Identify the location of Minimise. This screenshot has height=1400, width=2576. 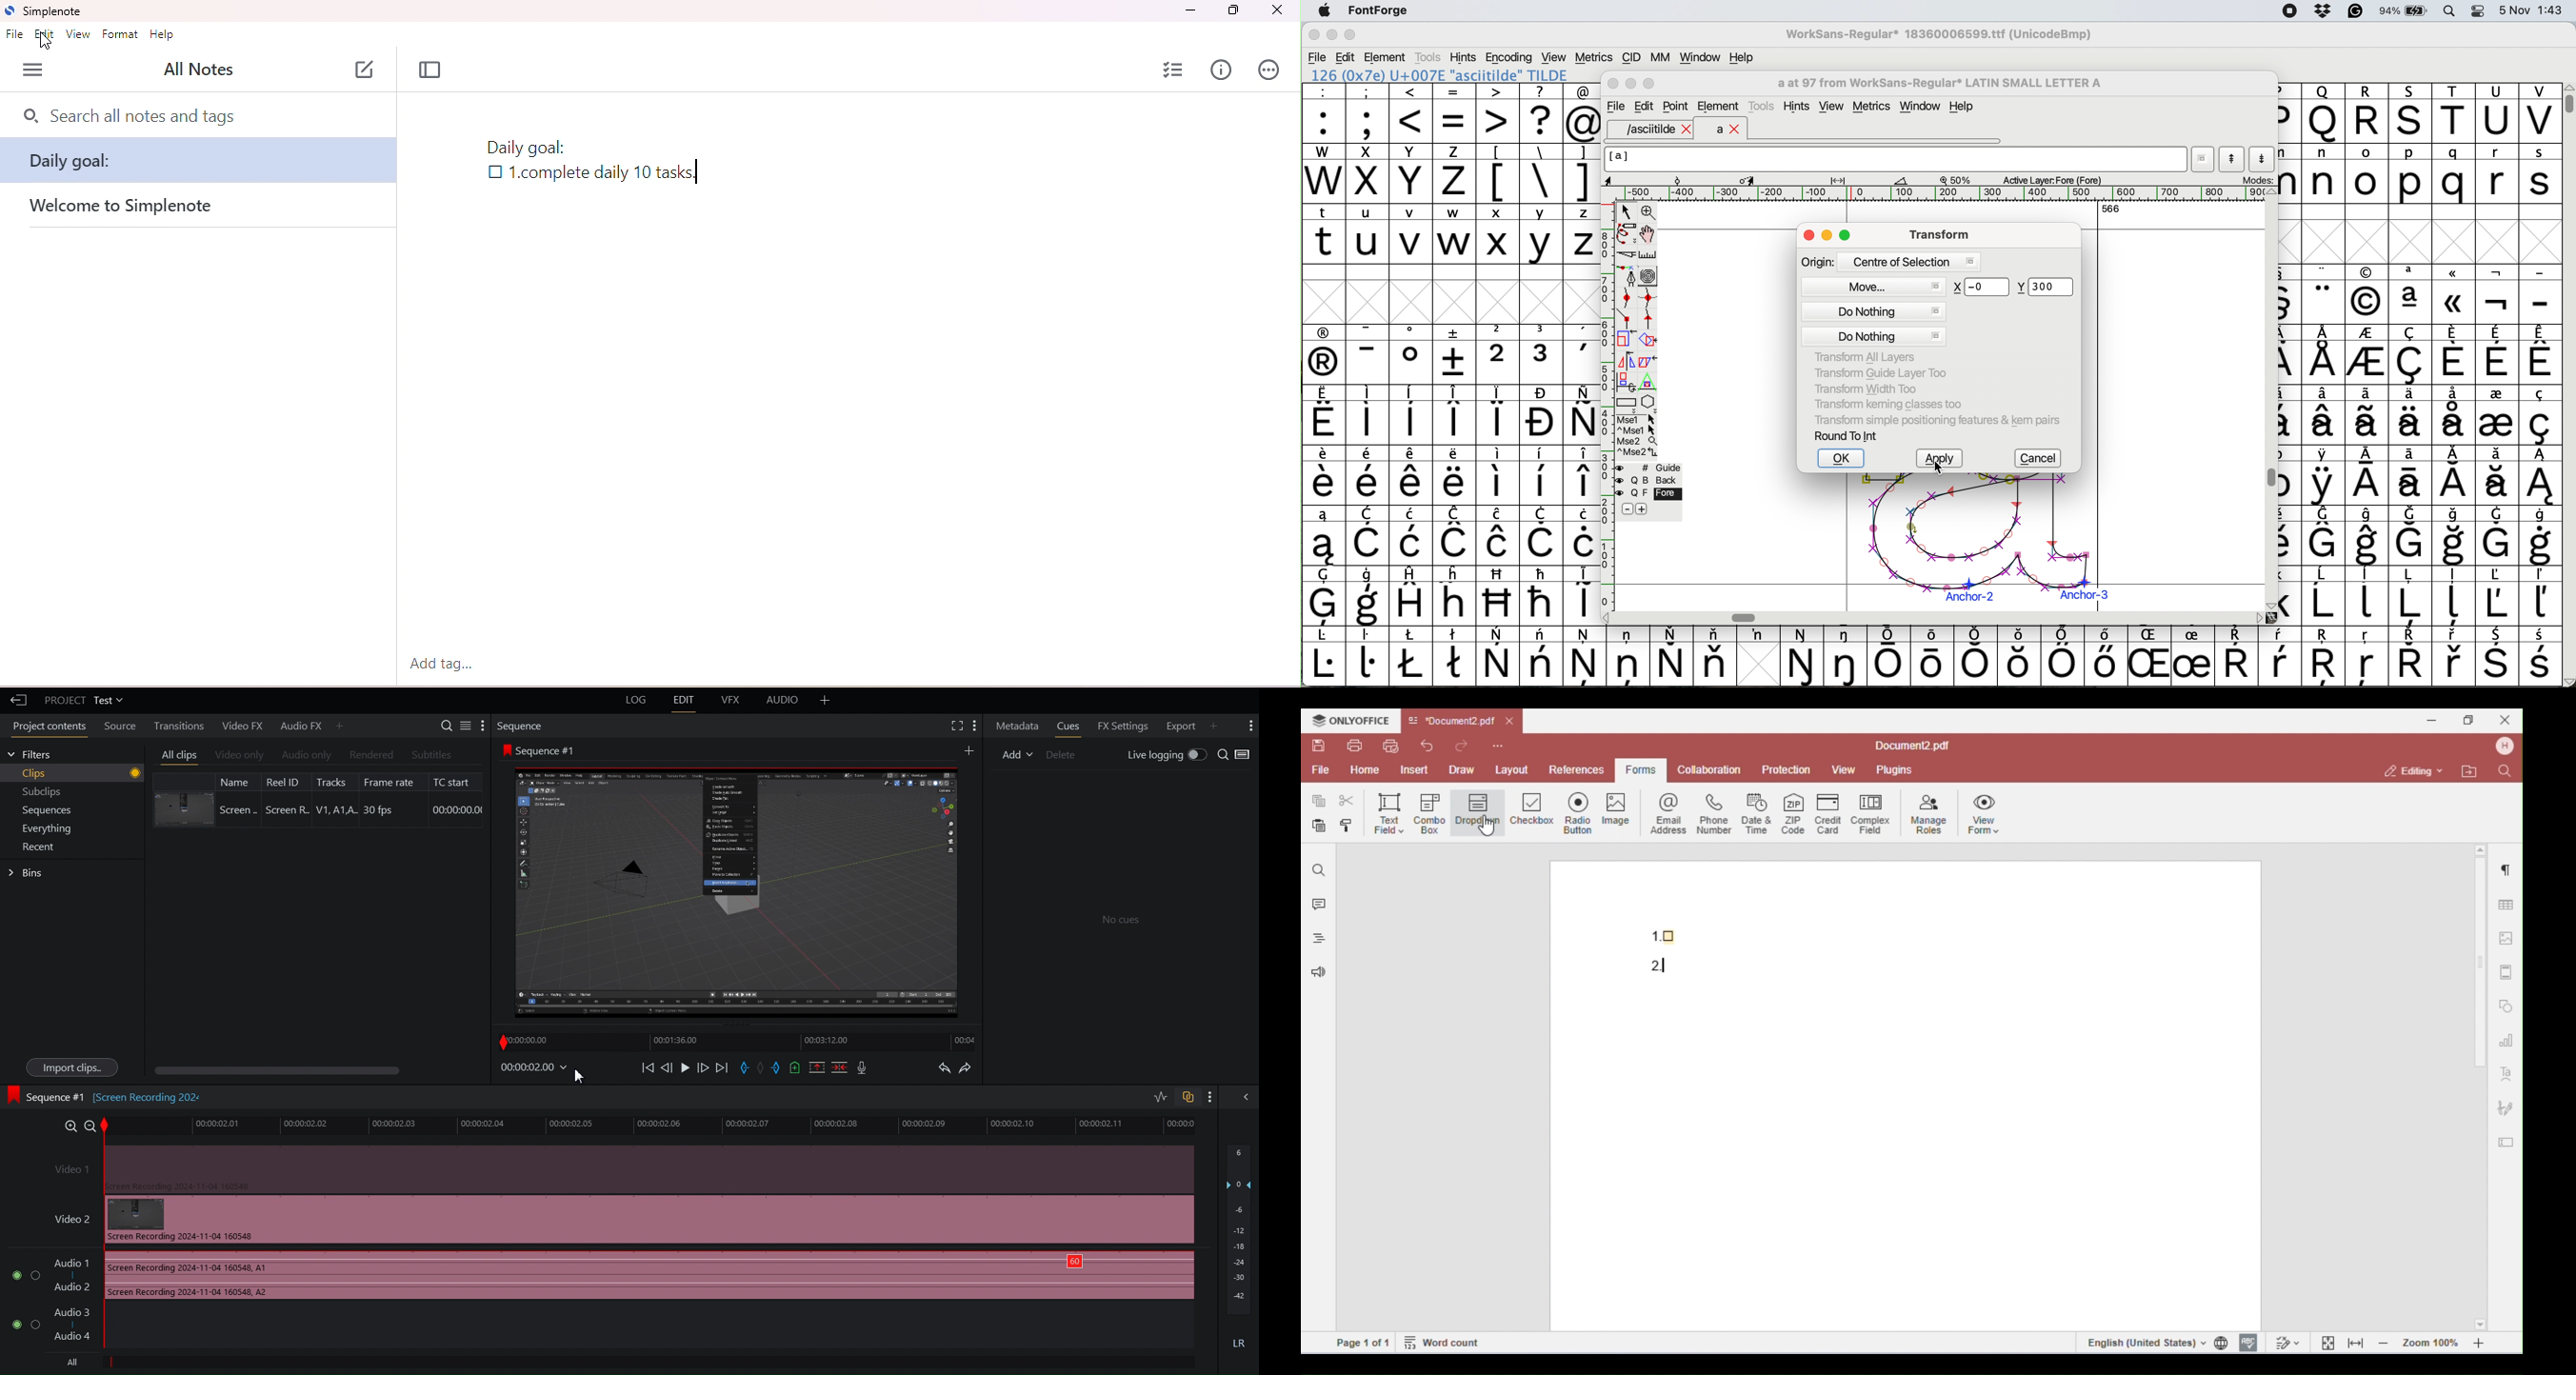
(1632, 83).